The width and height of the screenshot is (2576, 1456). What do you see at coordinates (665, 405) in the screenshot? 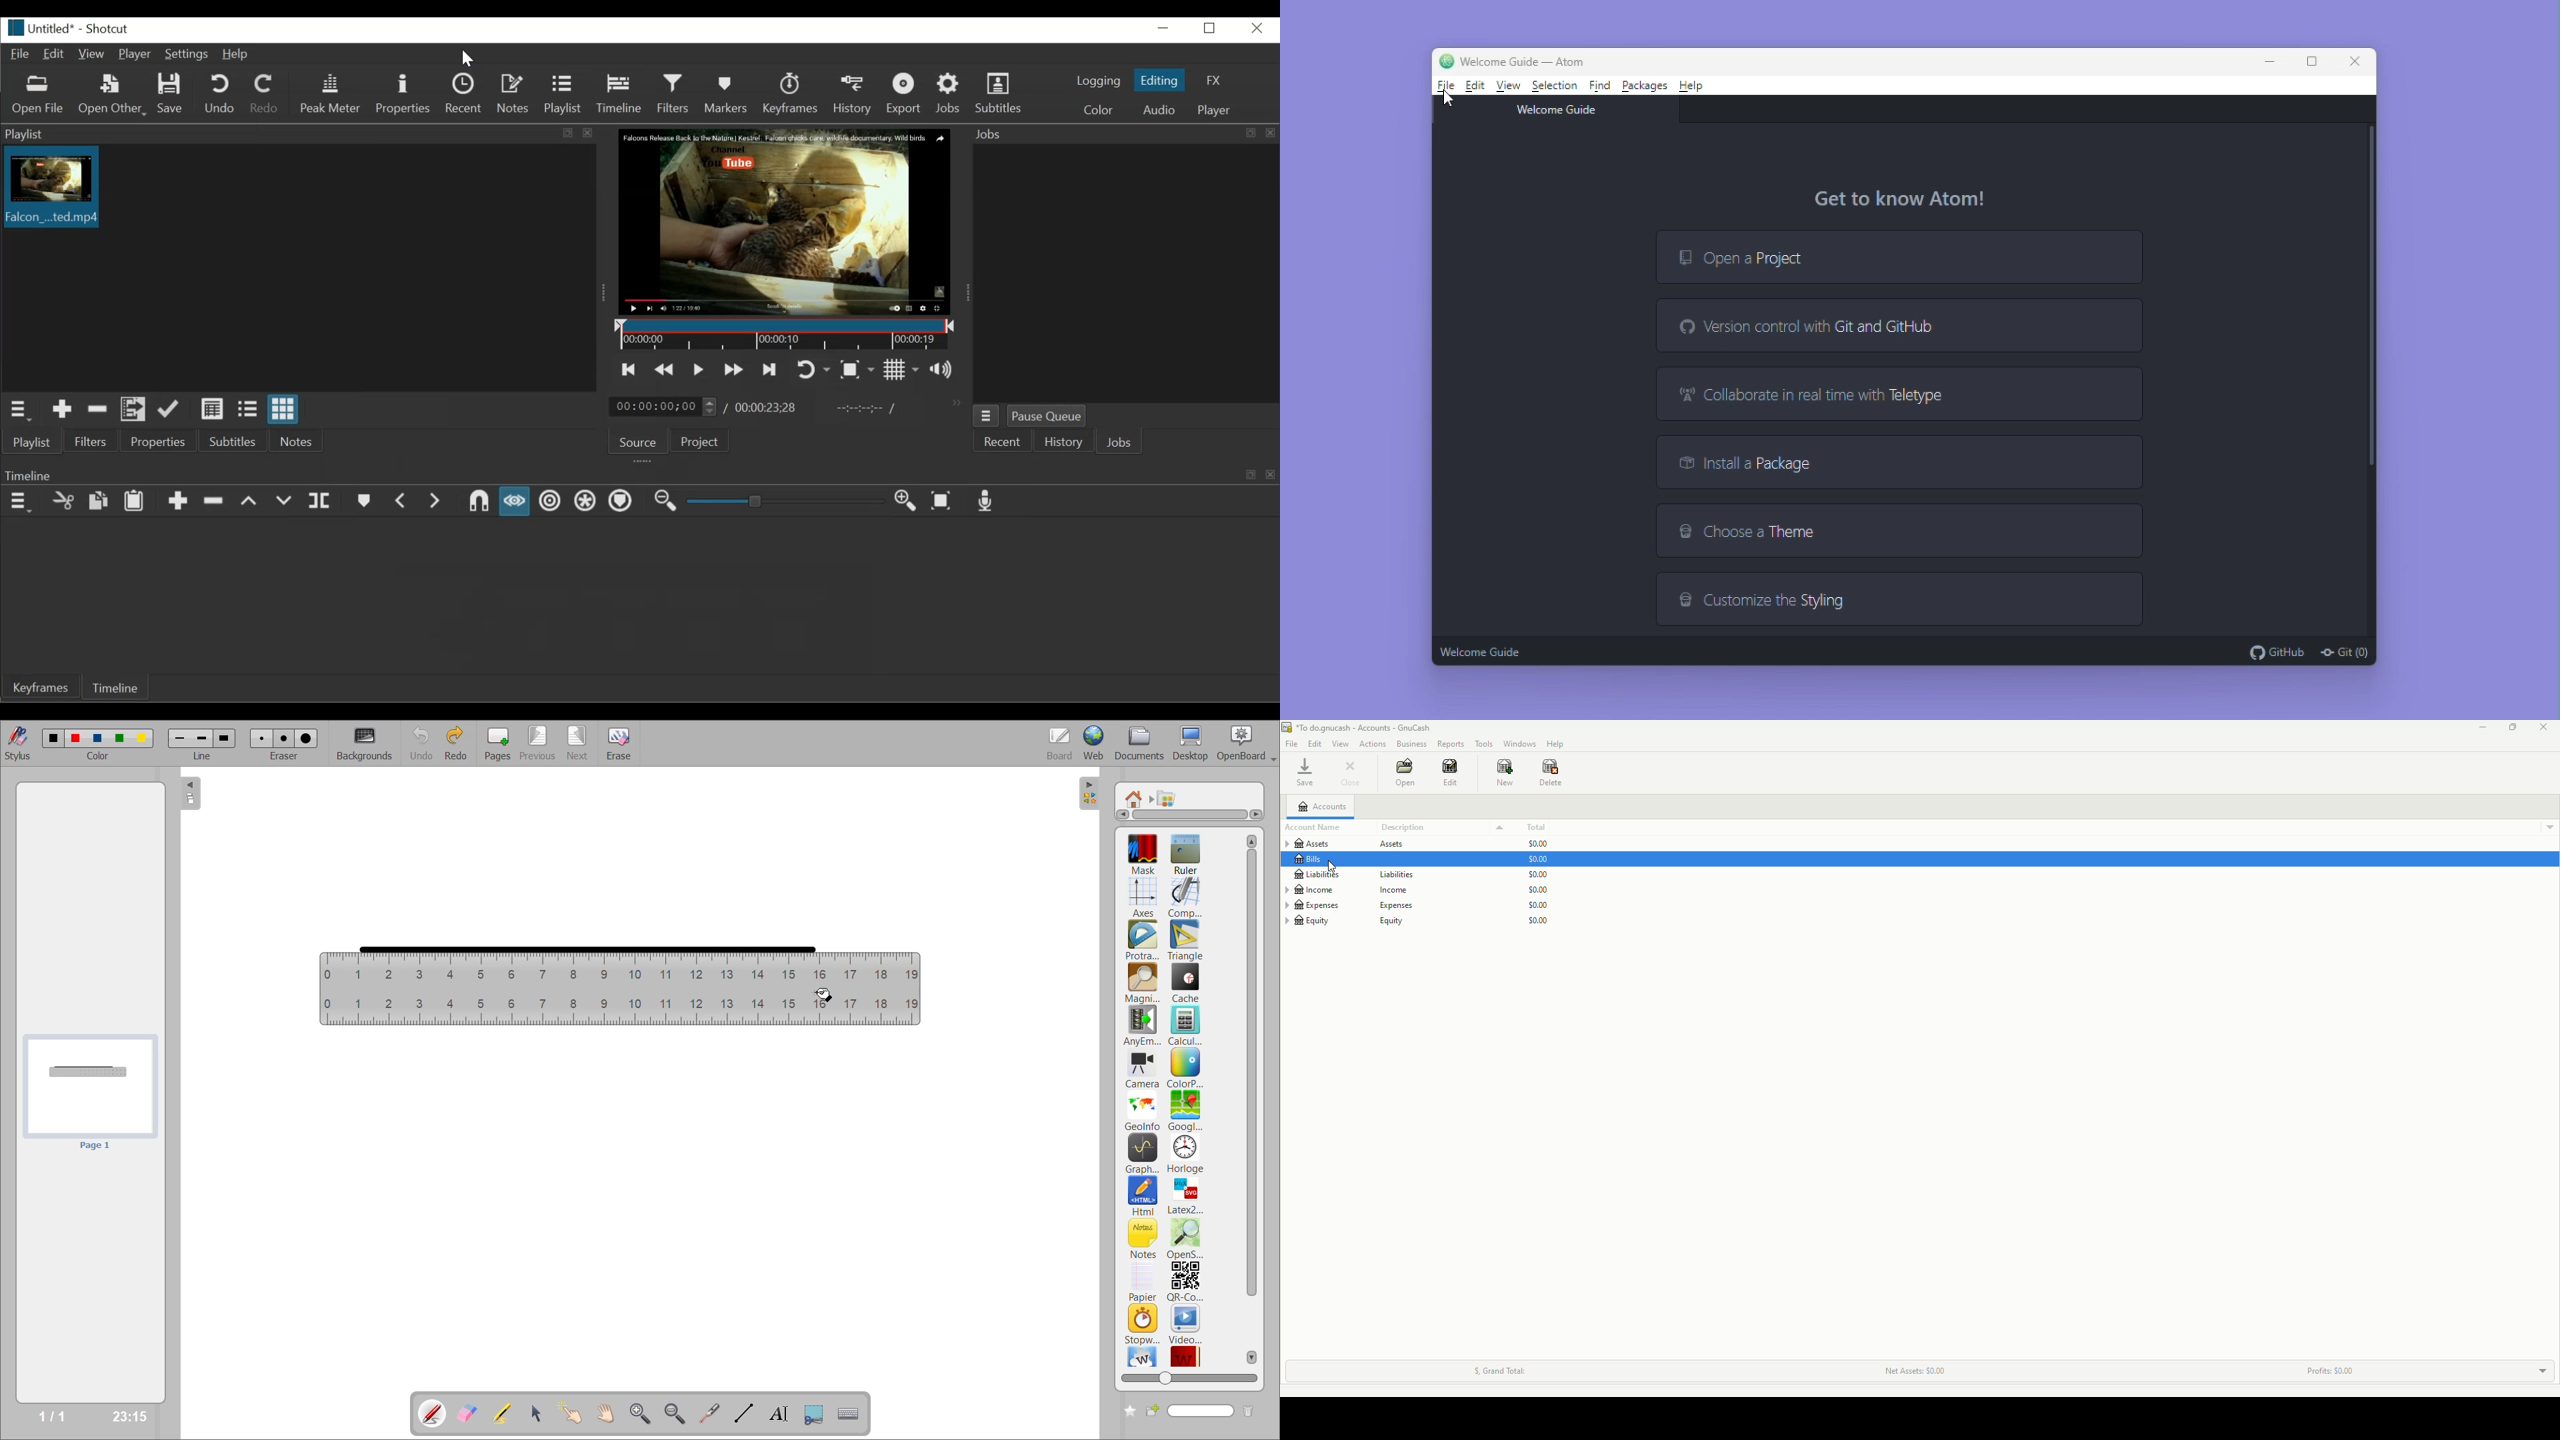
I see `00:00:00:00(Current Position)` at bounding box center [665, 405].